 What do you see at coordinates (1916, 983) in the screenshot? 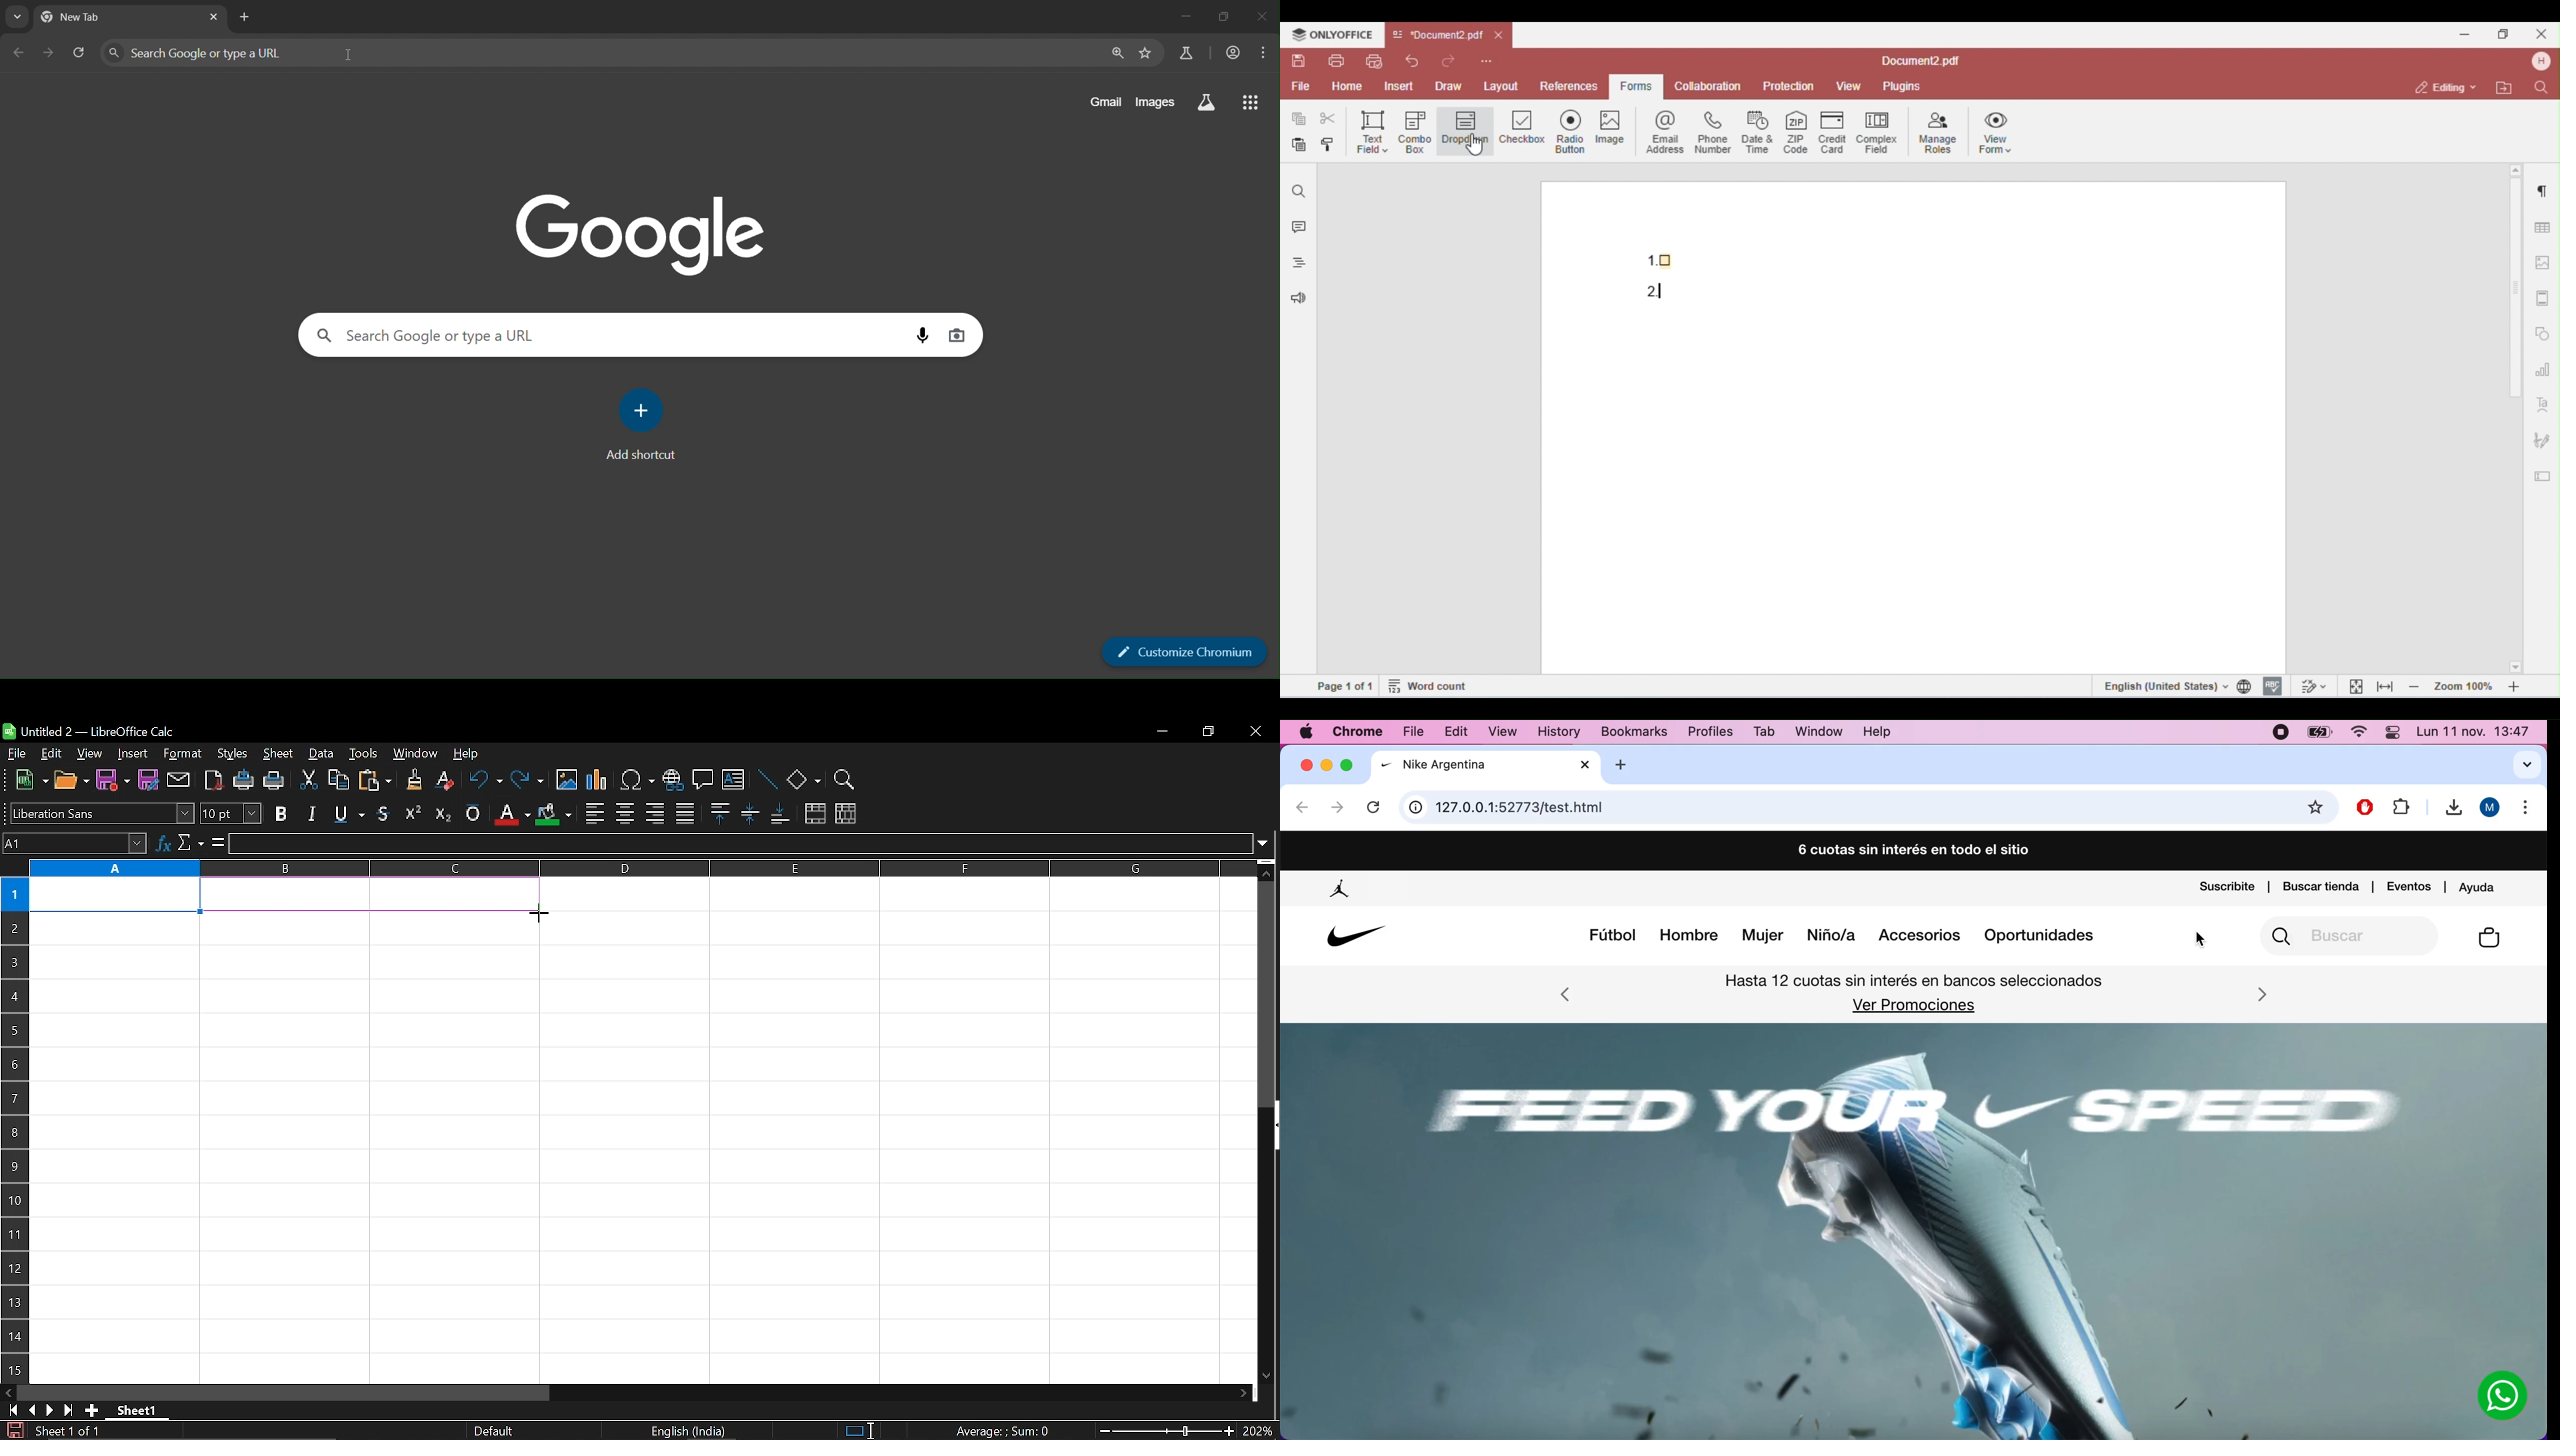
I see `Up to 12 interest-free installments at selected banks` at bounding box center [1916, 983].